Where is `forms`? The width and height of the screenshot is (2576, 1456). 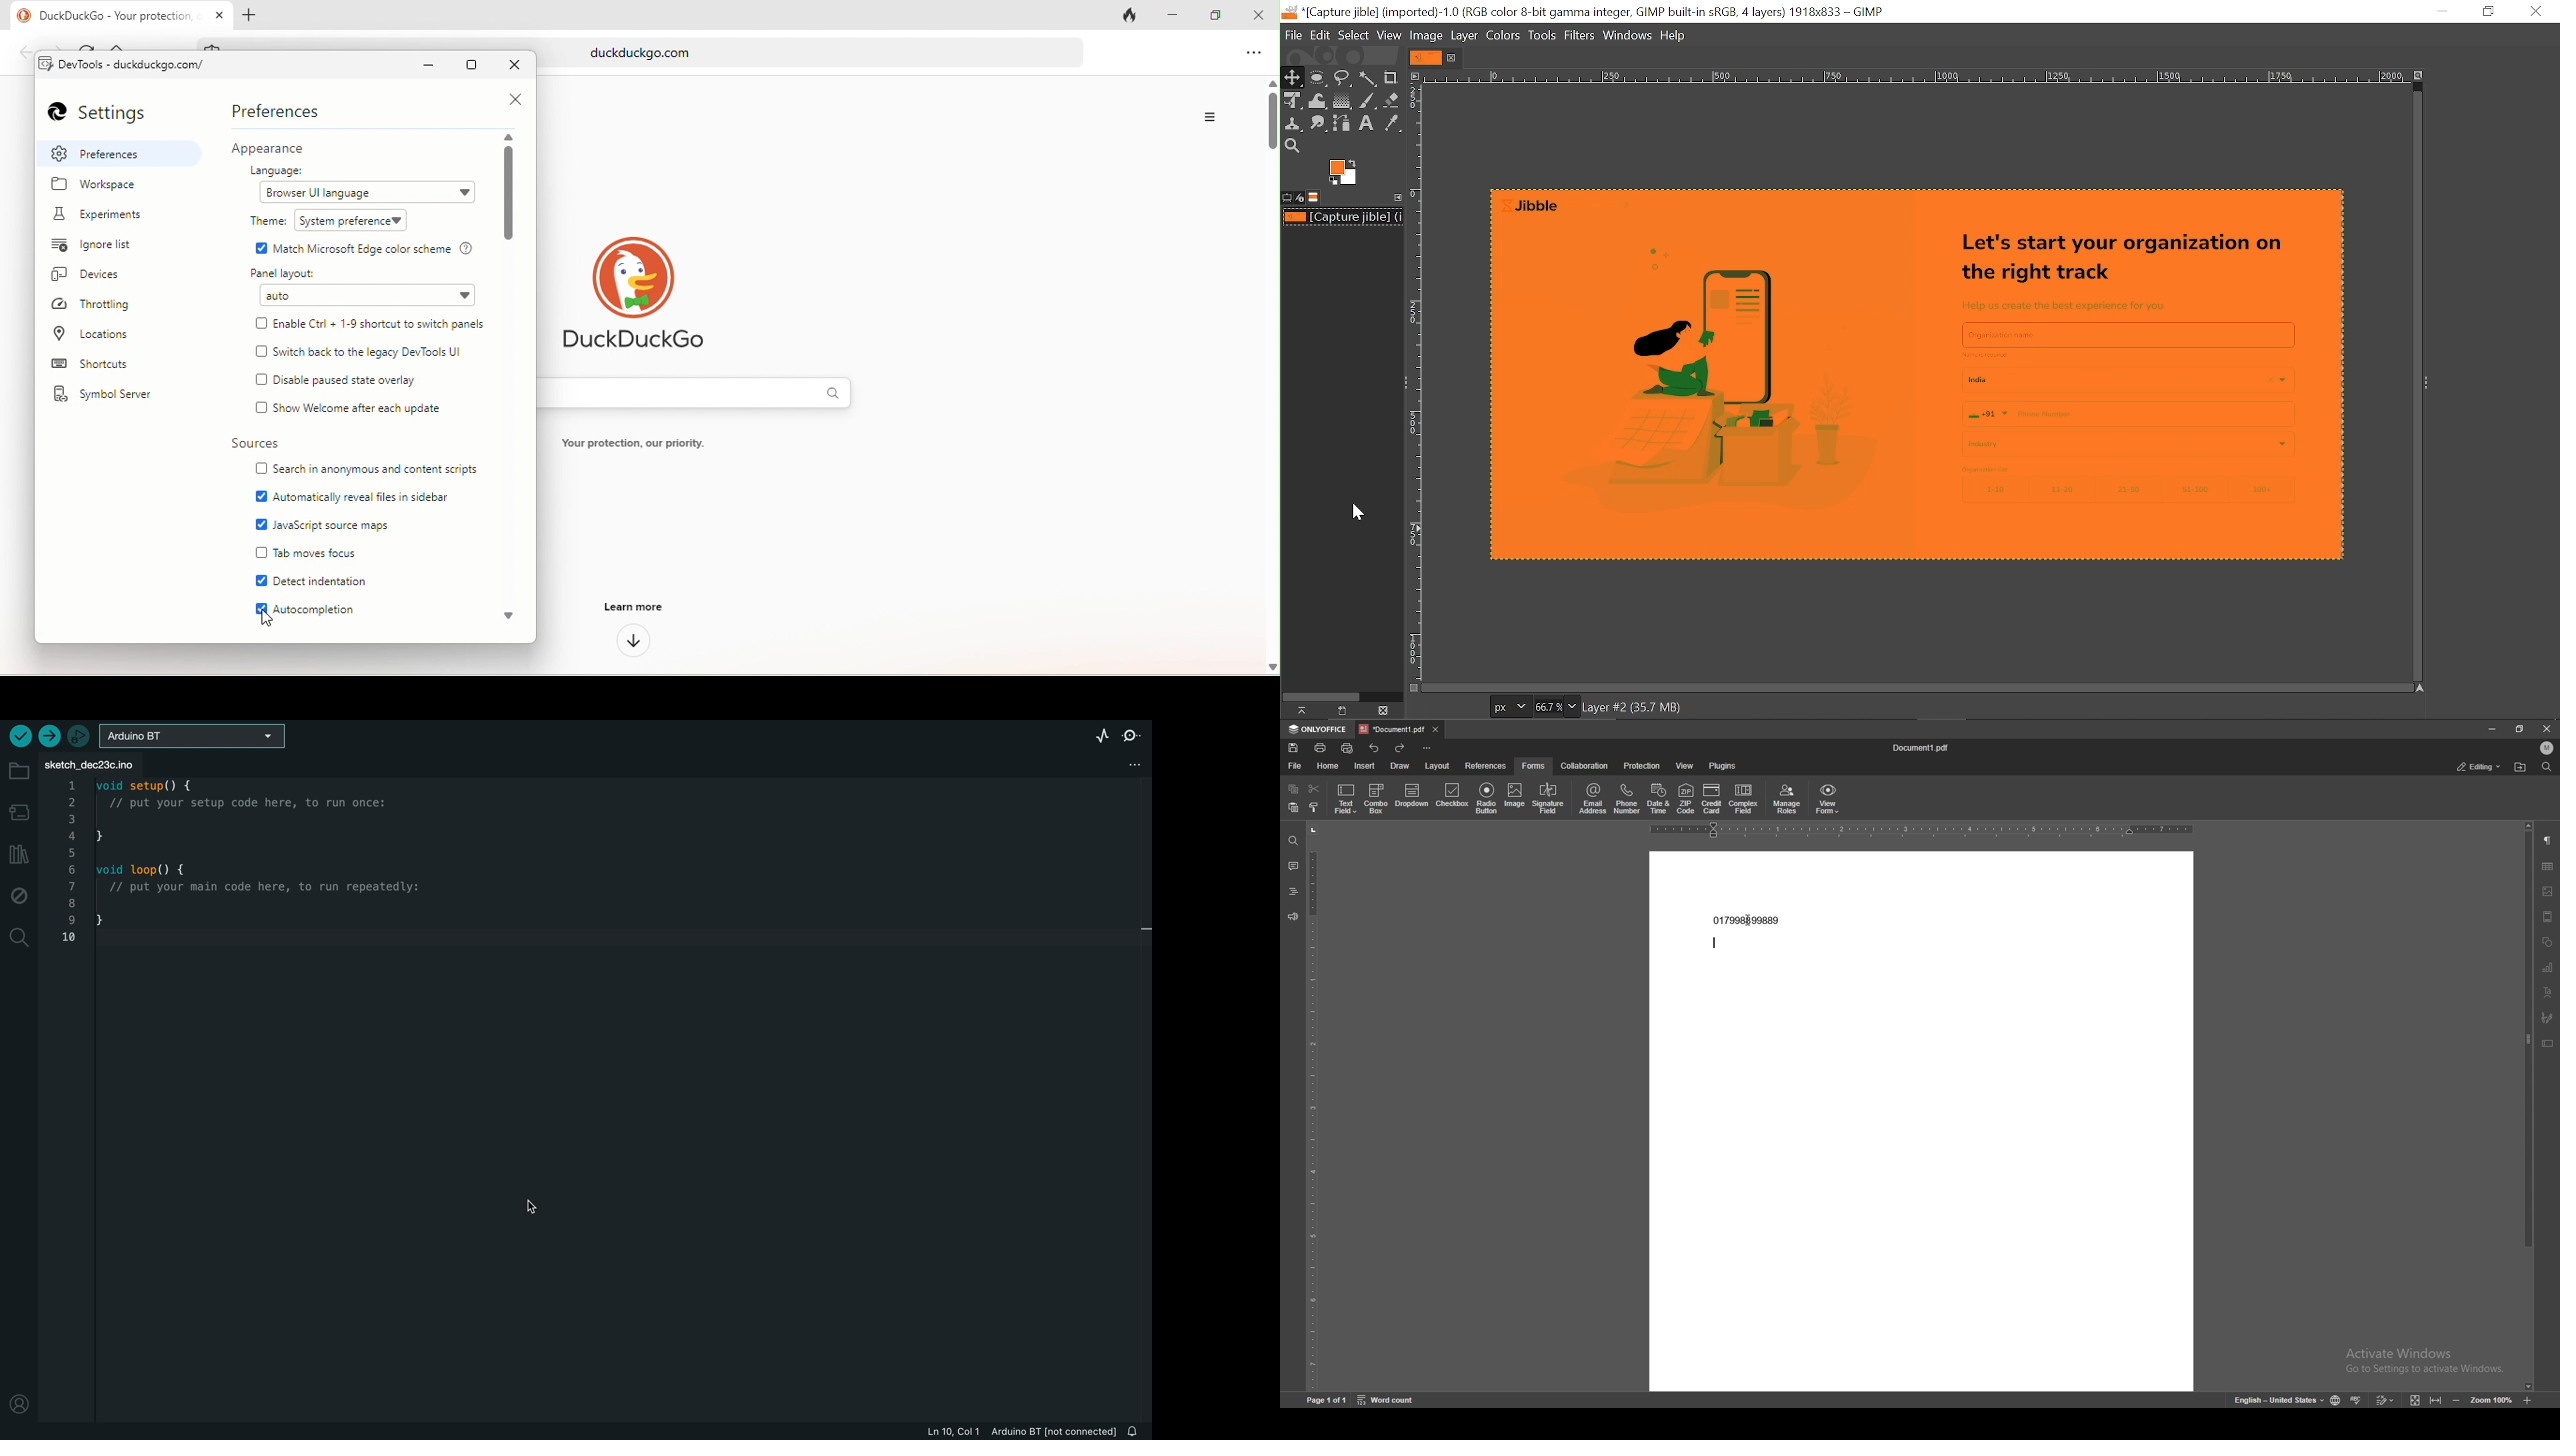 forms is located at coordinates (1534, 766).